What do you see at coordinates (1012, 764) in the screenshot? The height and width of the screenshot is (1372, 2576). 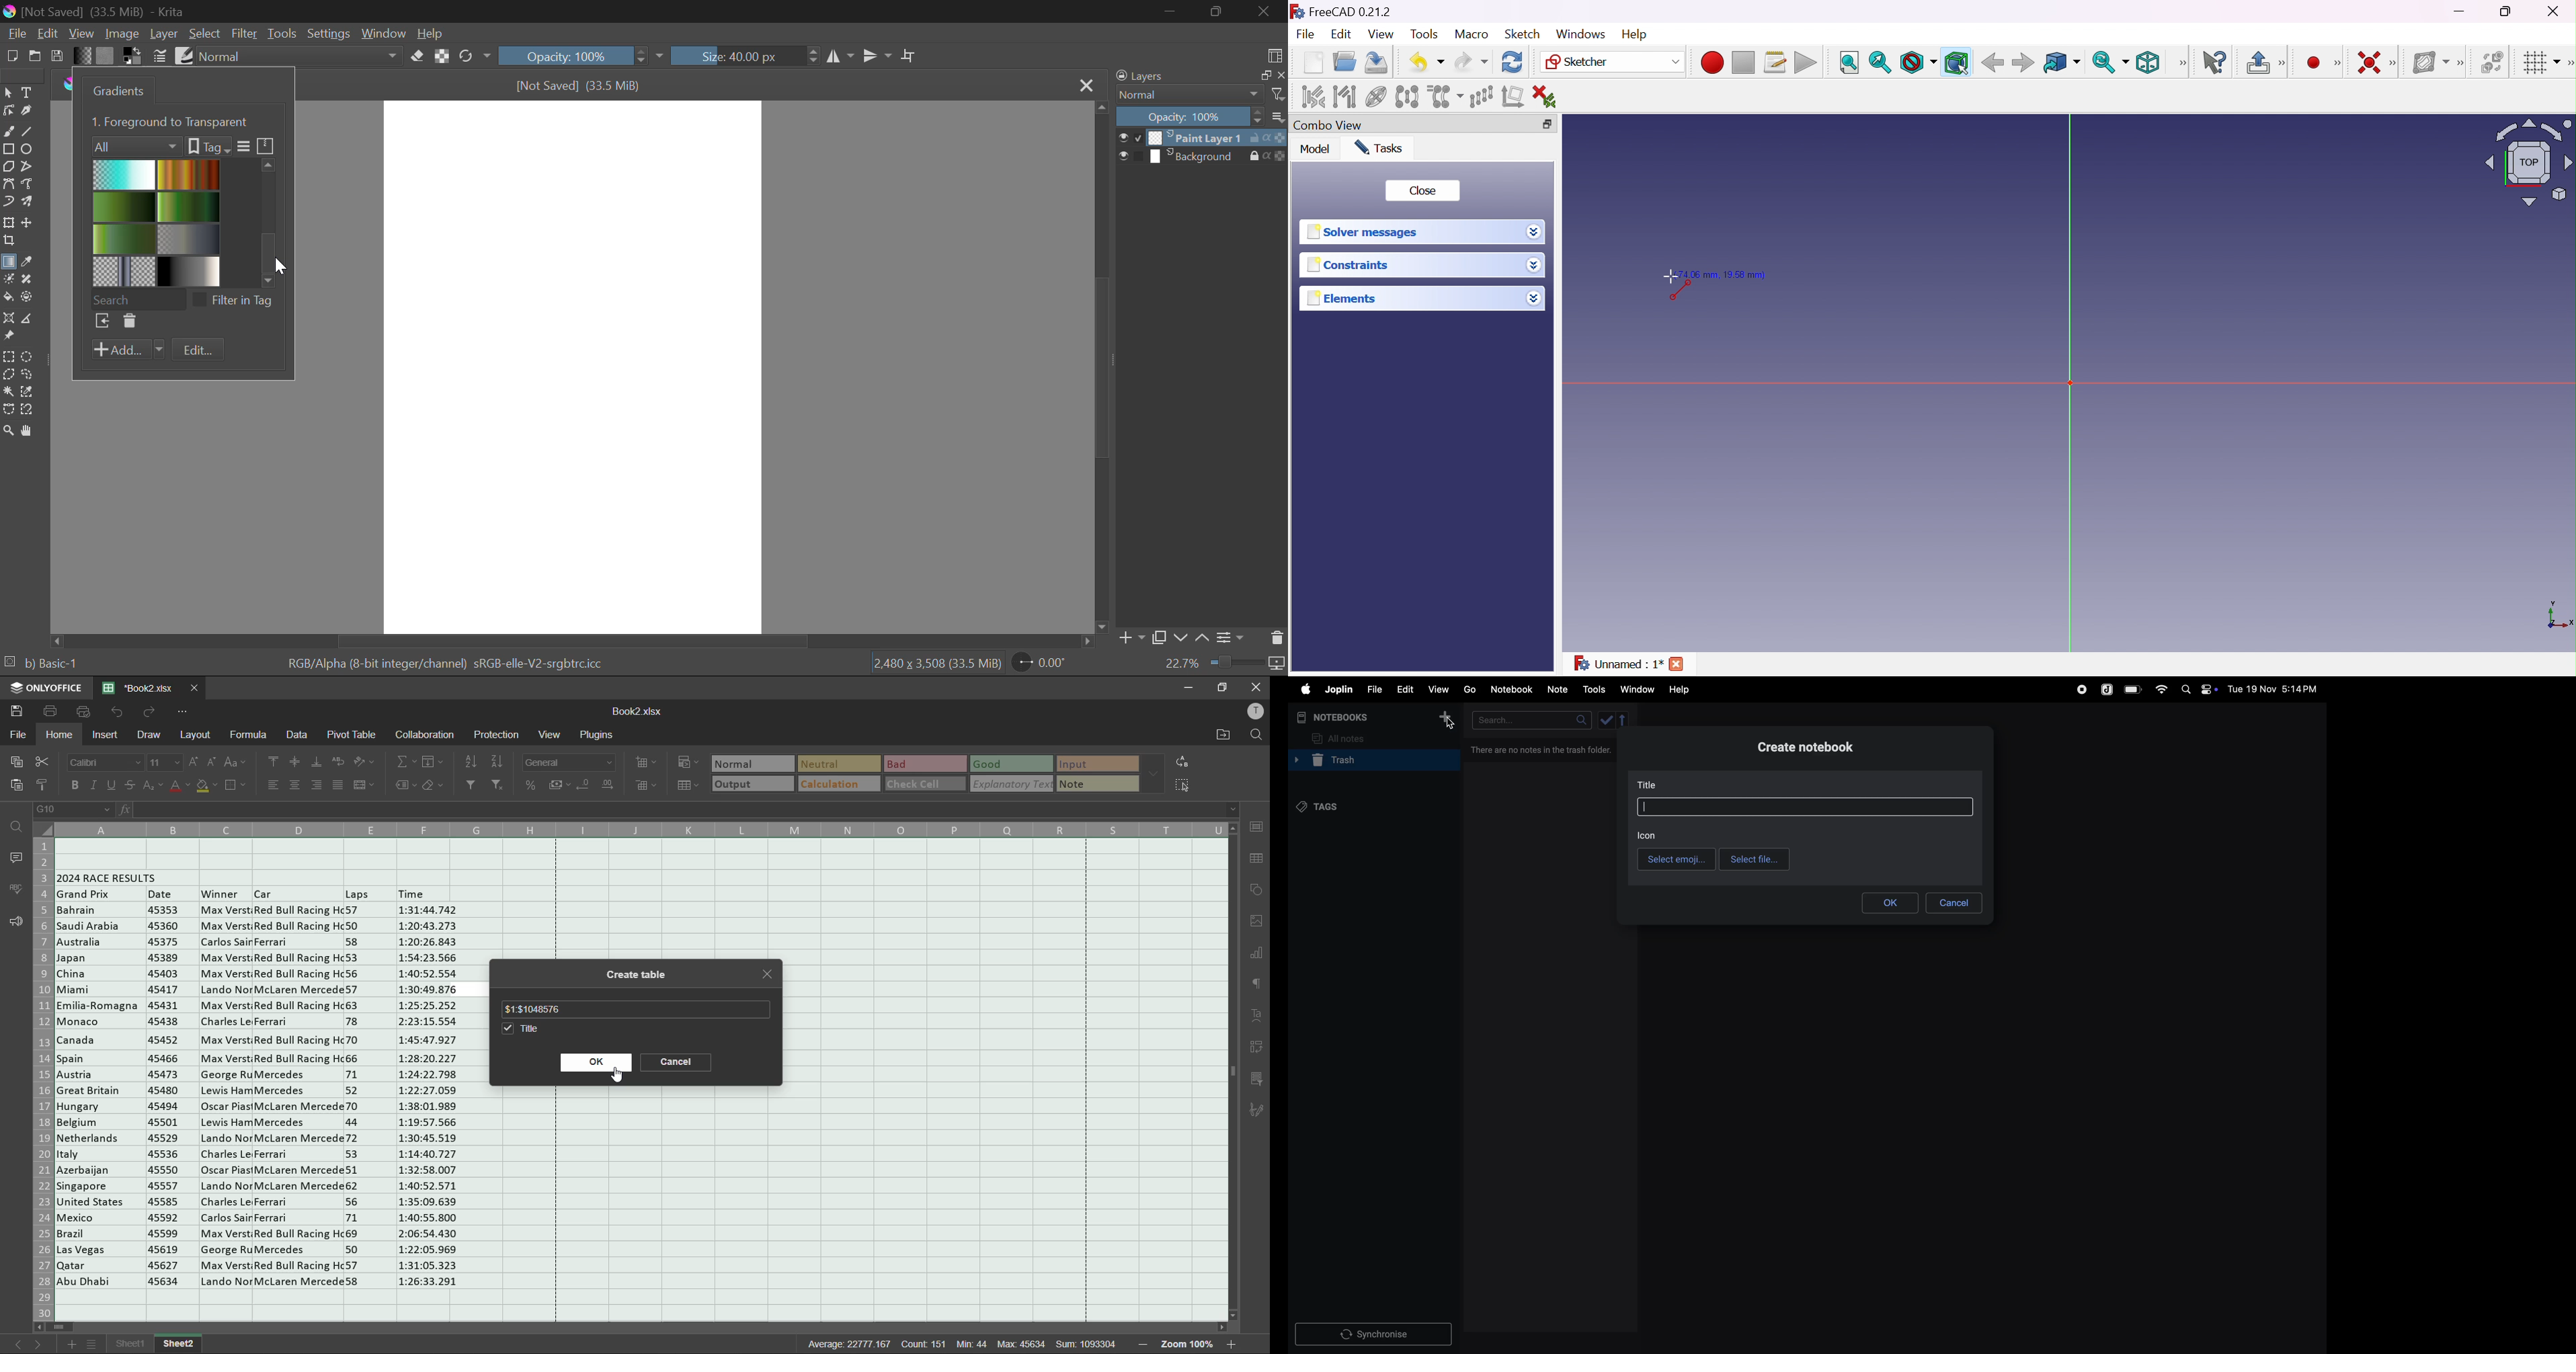 I see `good` at bounding box center [1012, 764].